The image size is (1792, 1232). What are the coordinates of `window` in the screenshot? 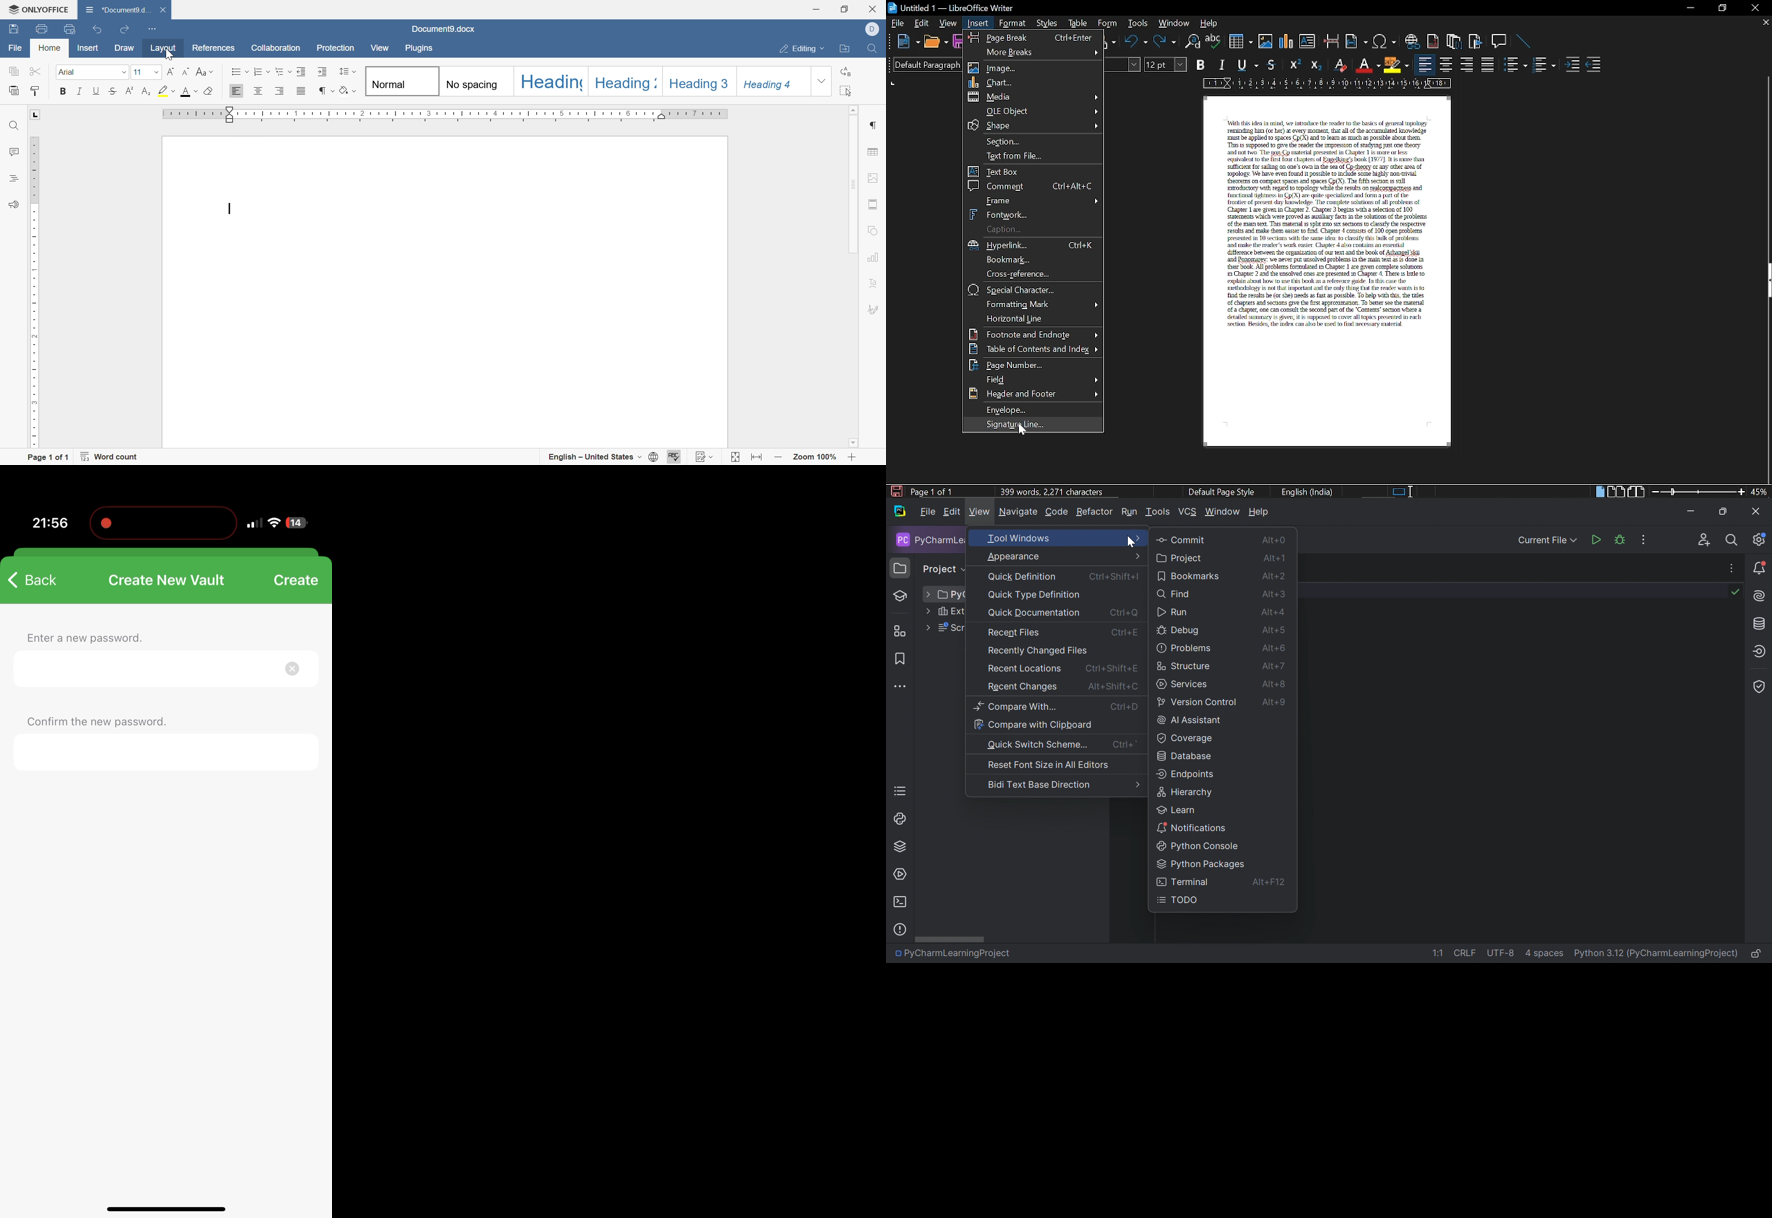 It's located at (1174, 24).